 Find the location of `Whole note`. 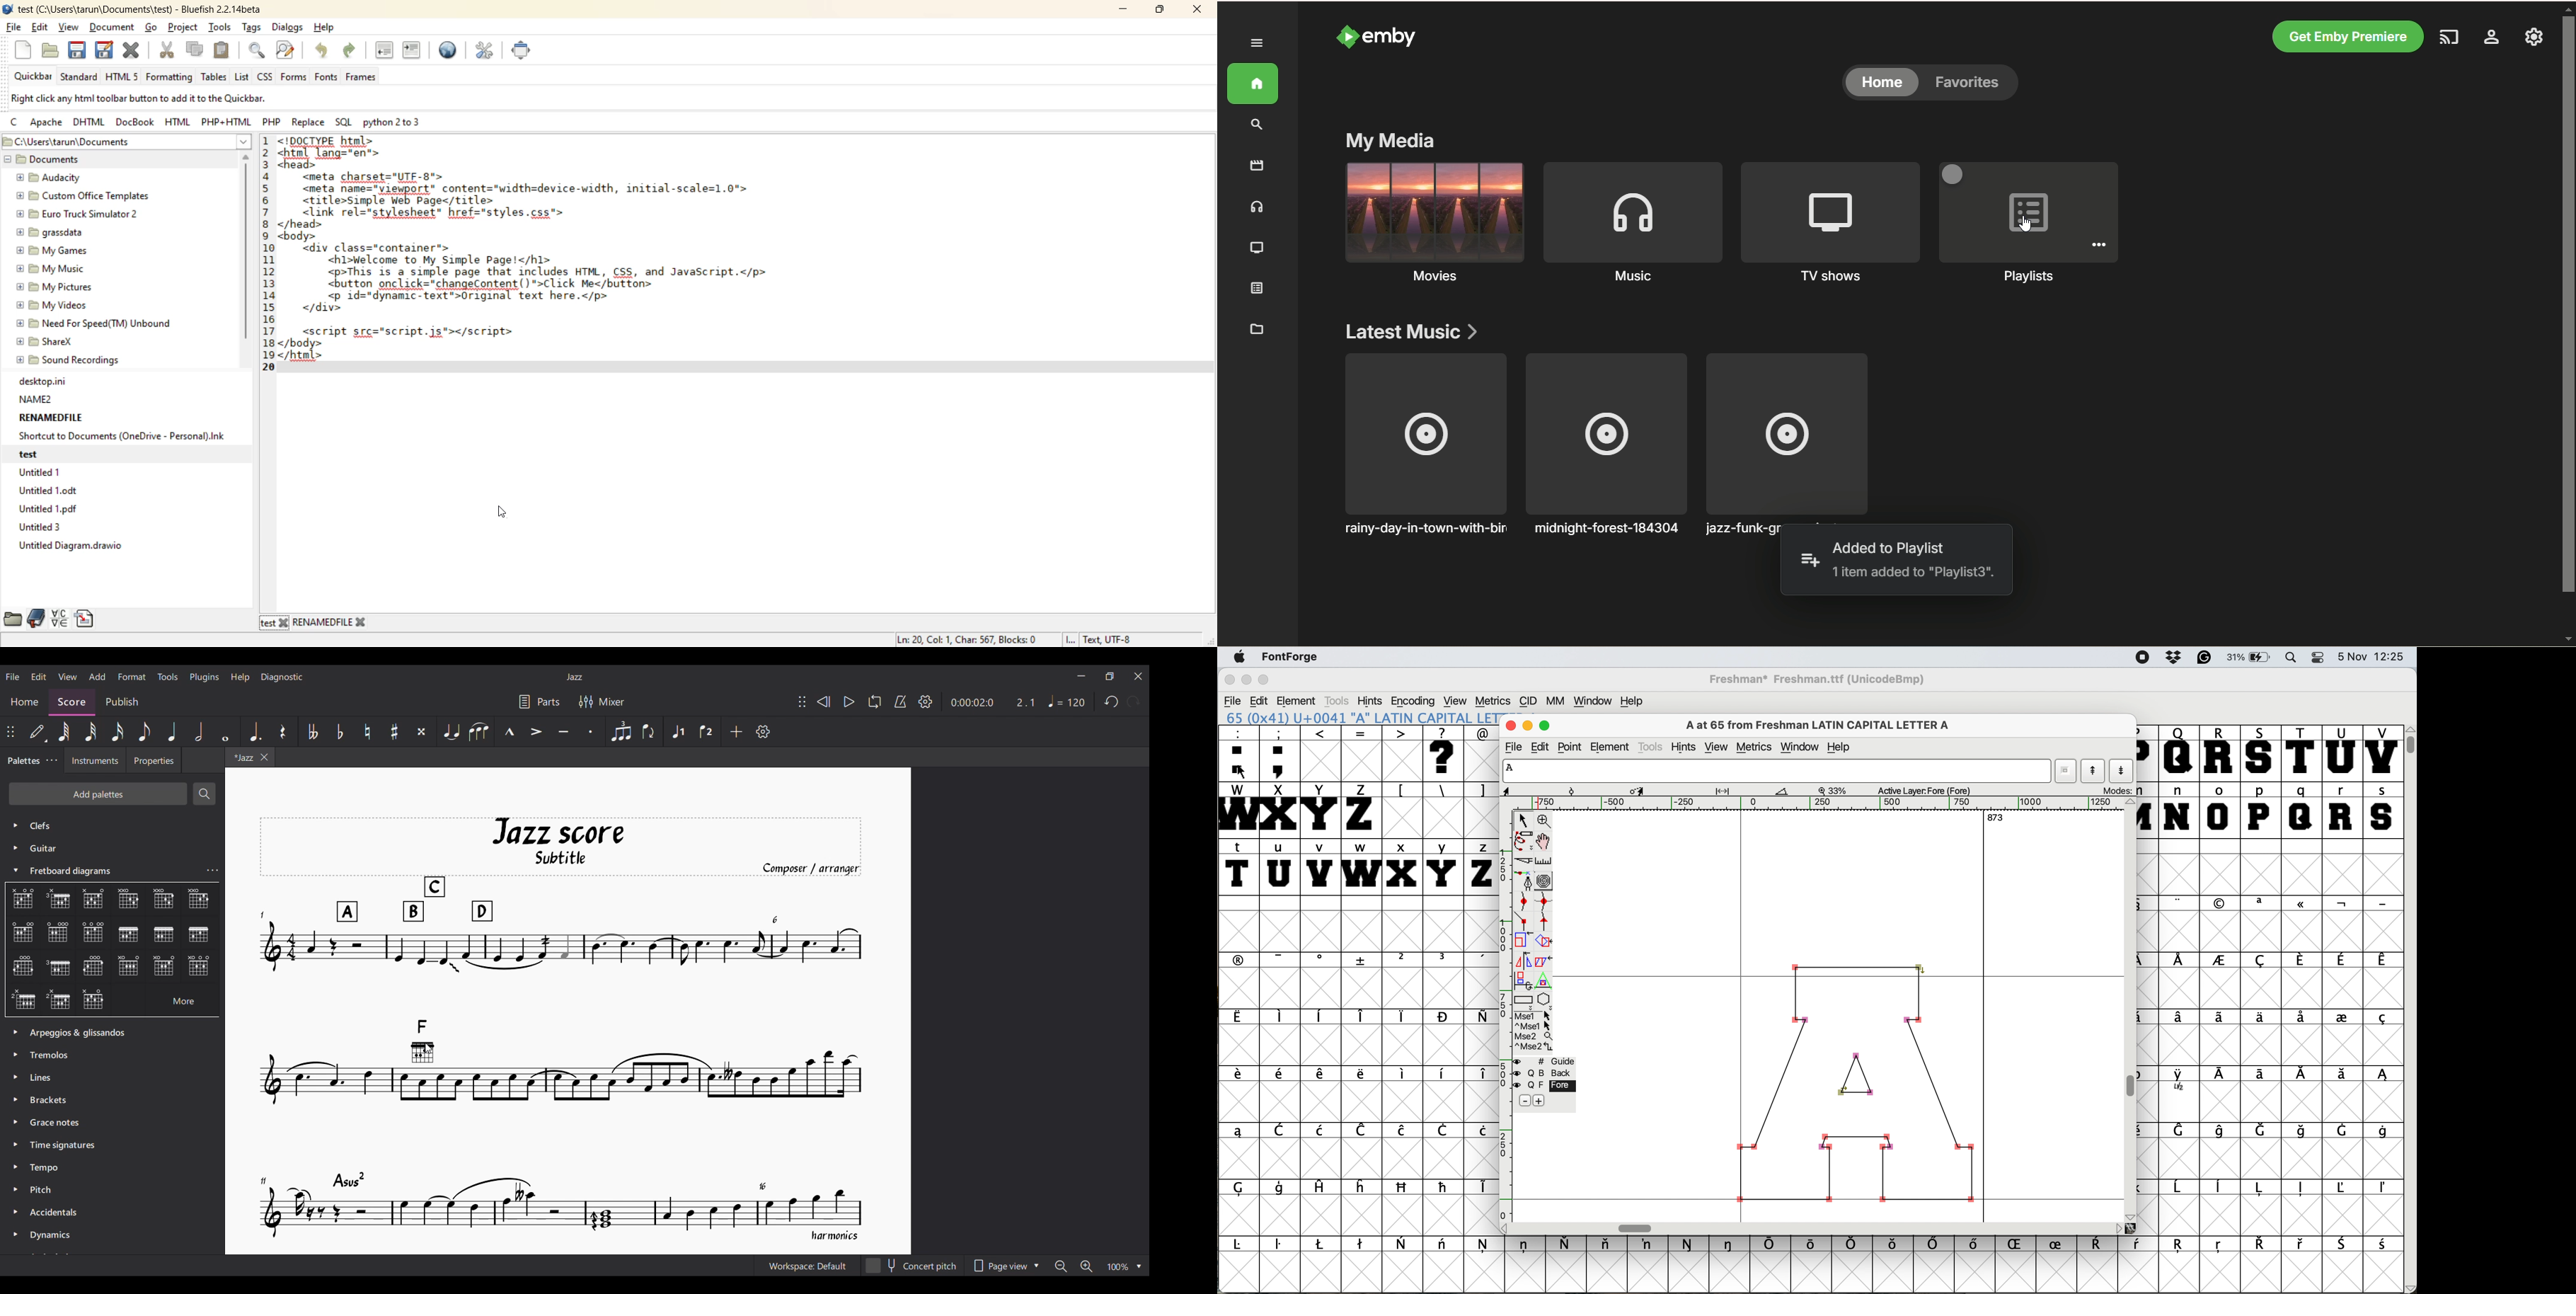

Whole note is located at coordinates (228, 732).